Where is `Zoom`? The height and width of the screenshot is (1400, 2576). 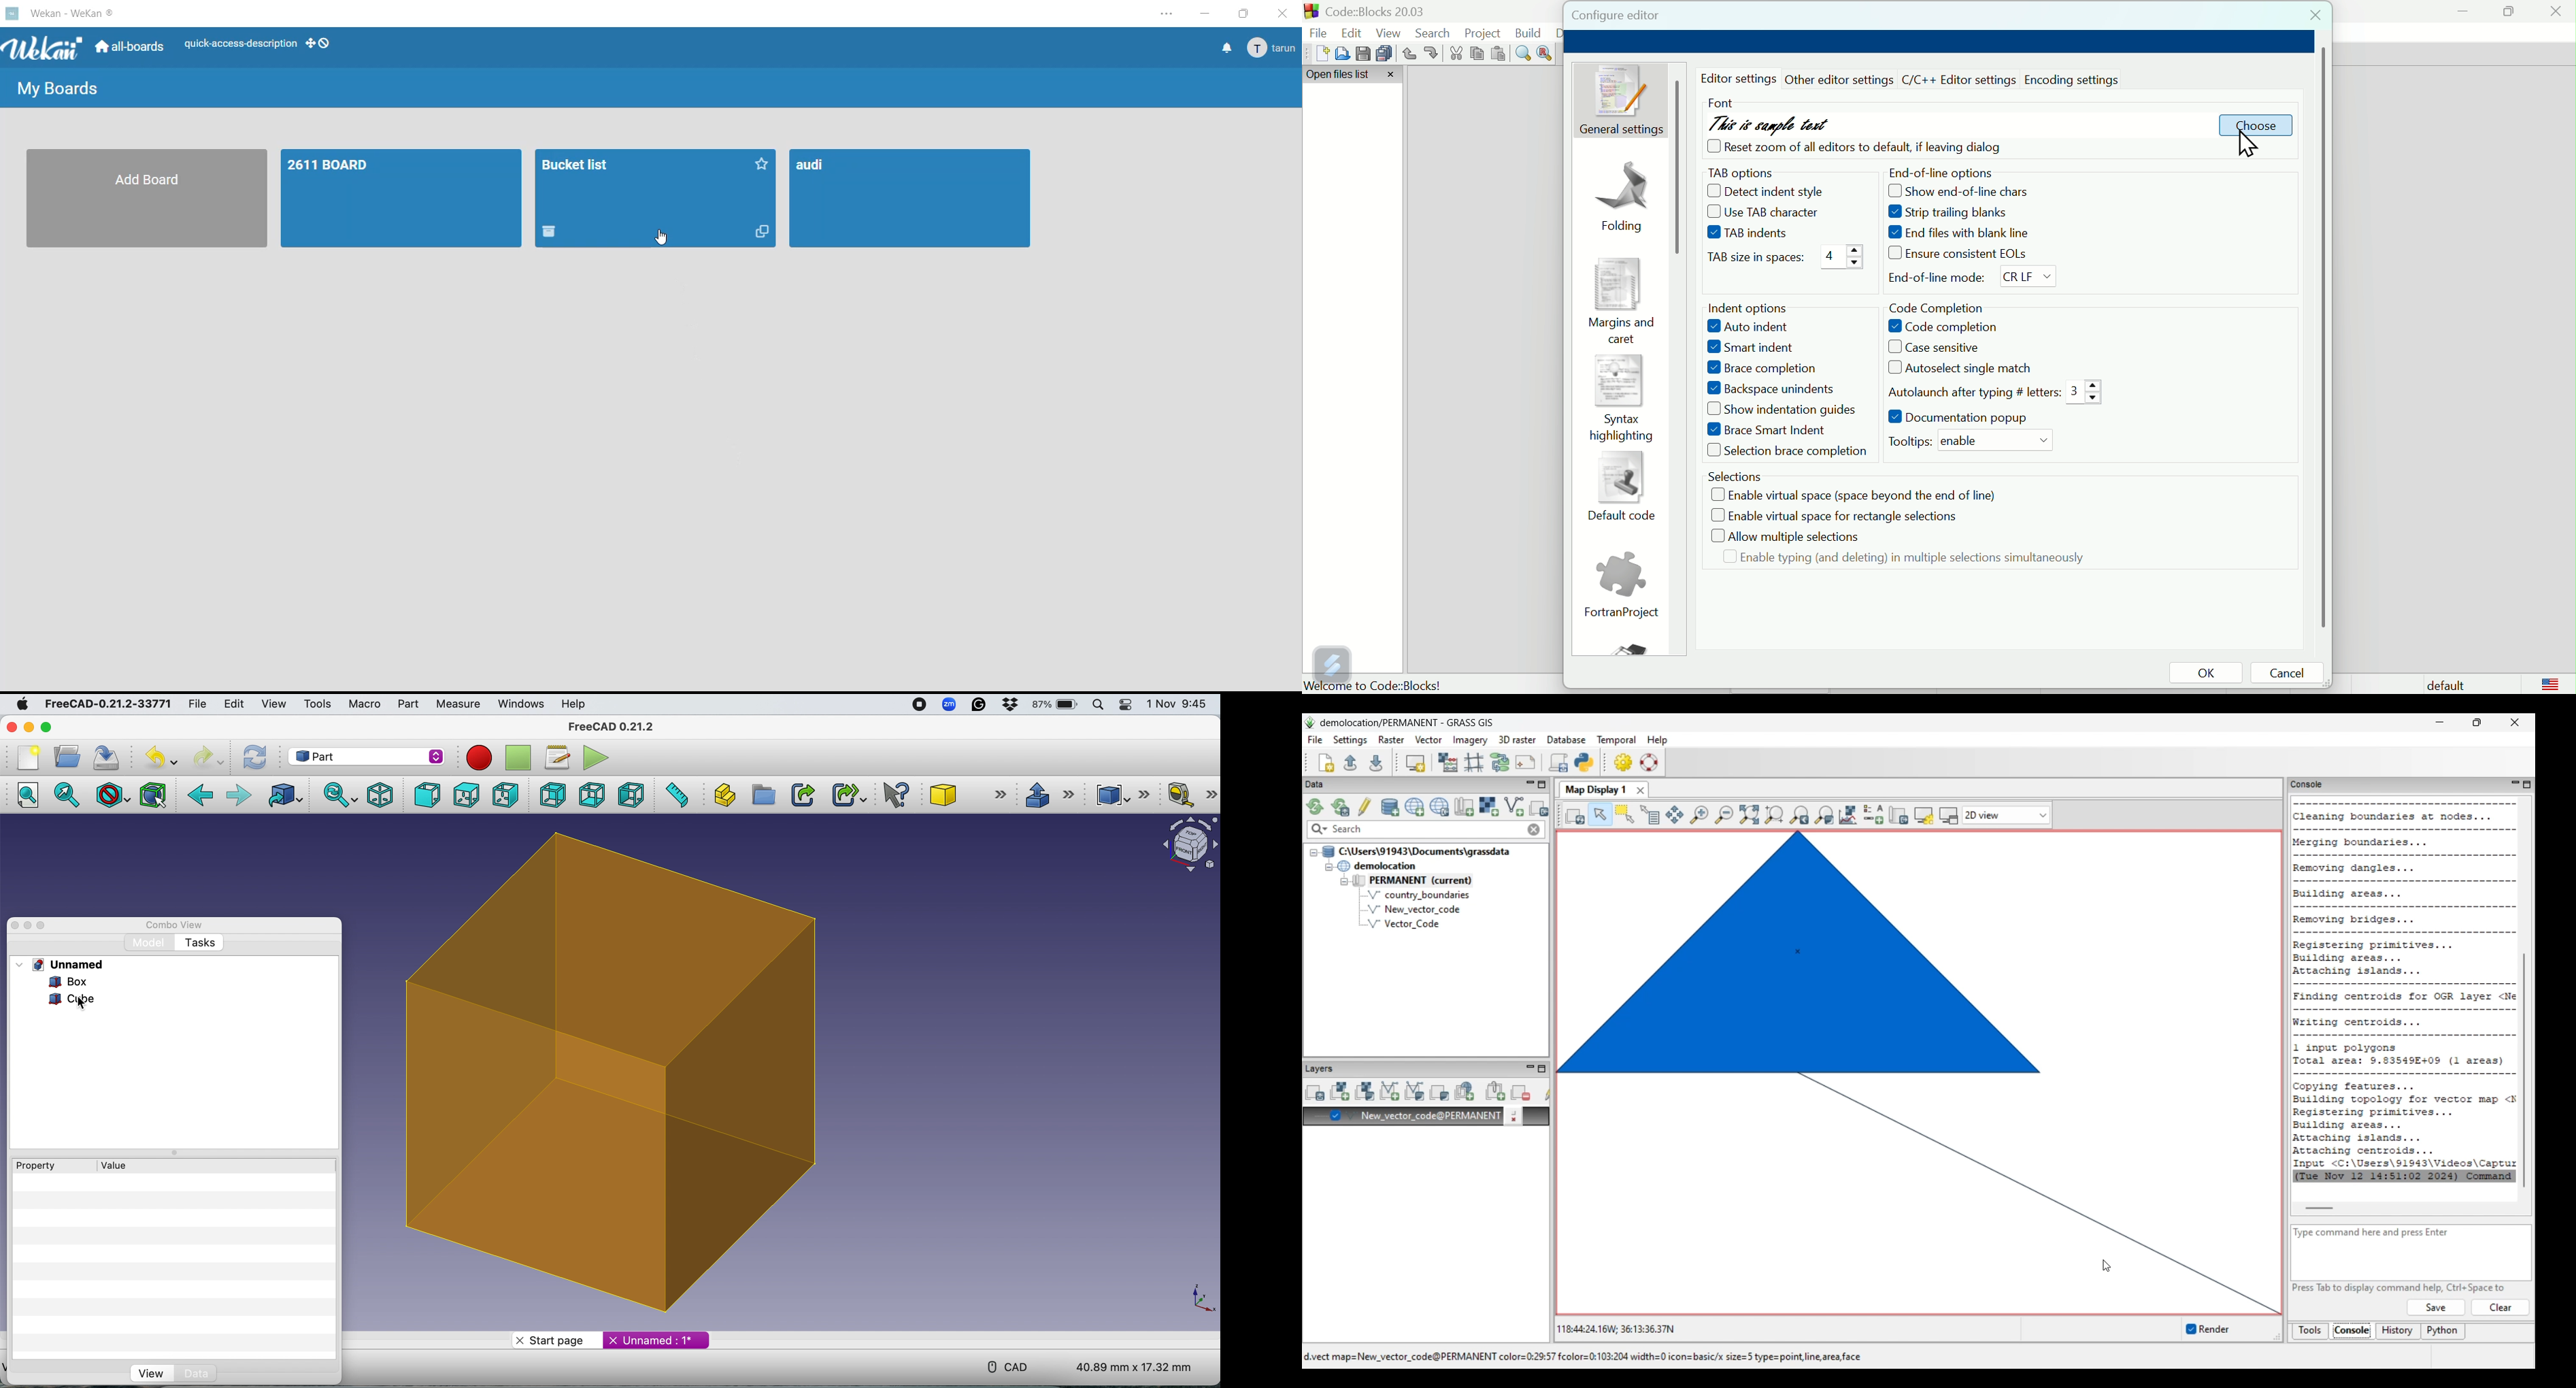 Zoom is located at coordinates (950, 706).